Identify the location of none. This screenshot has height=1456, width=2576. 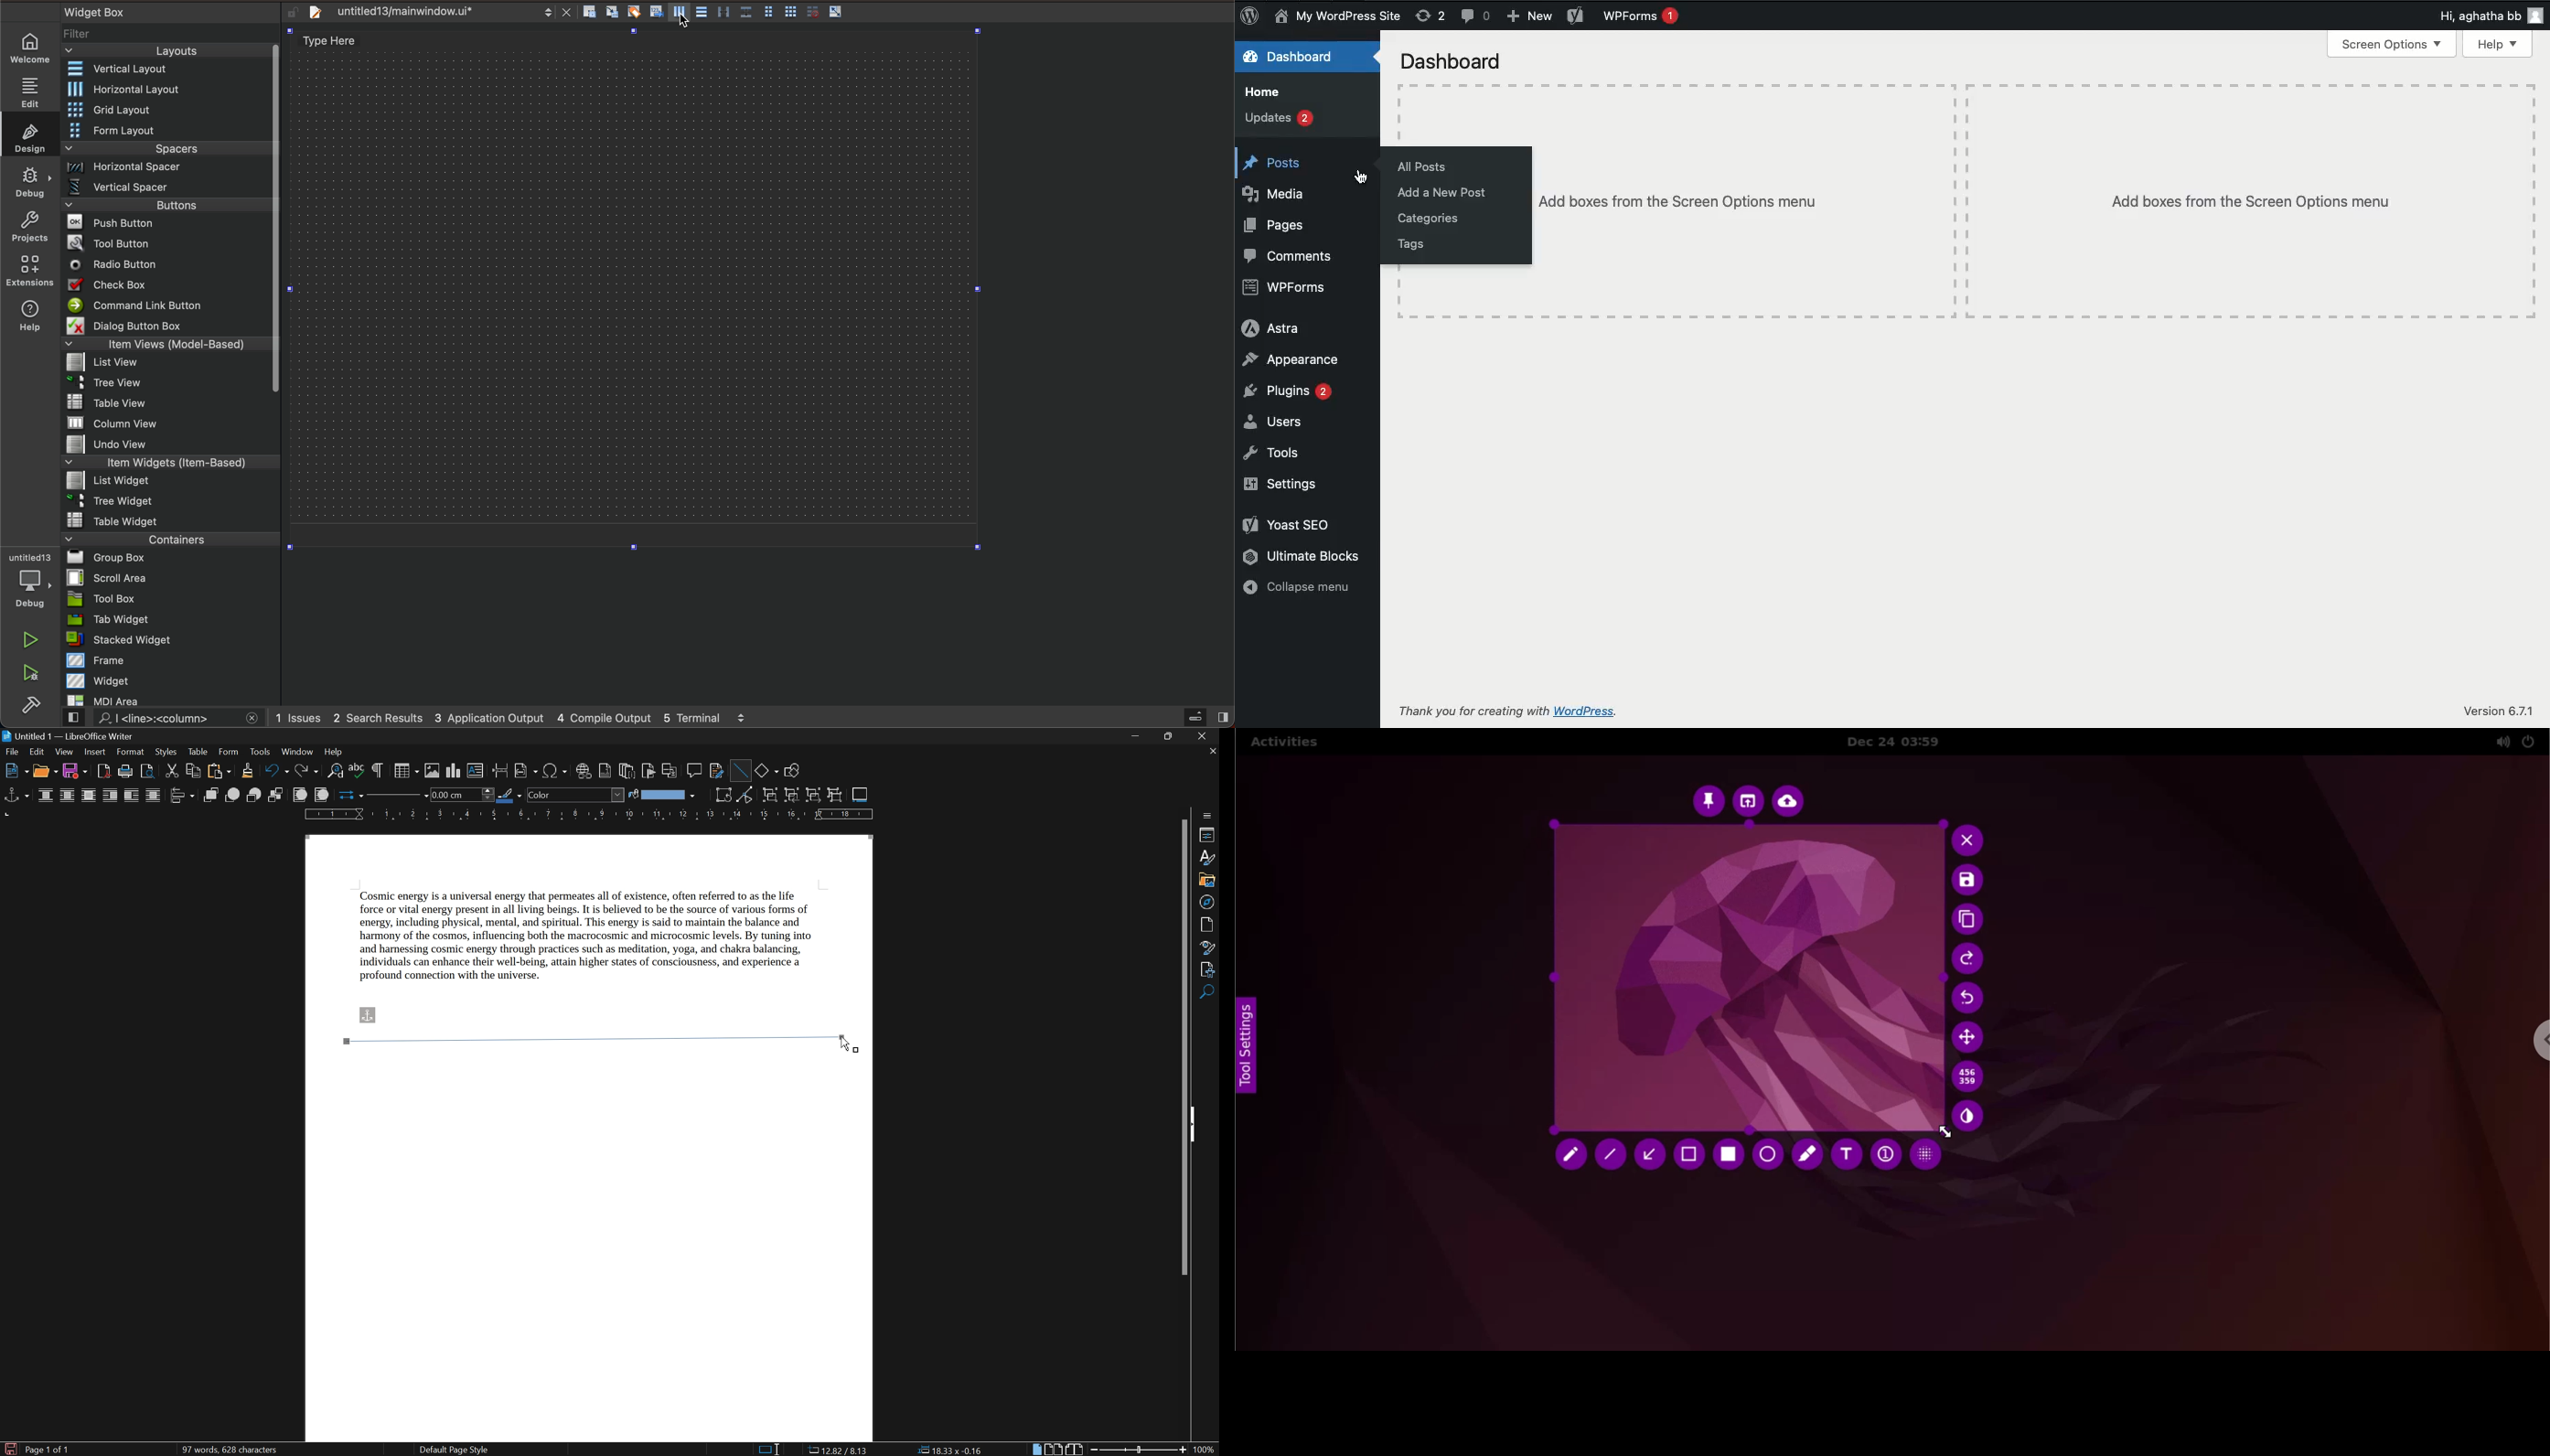
(47, 796).